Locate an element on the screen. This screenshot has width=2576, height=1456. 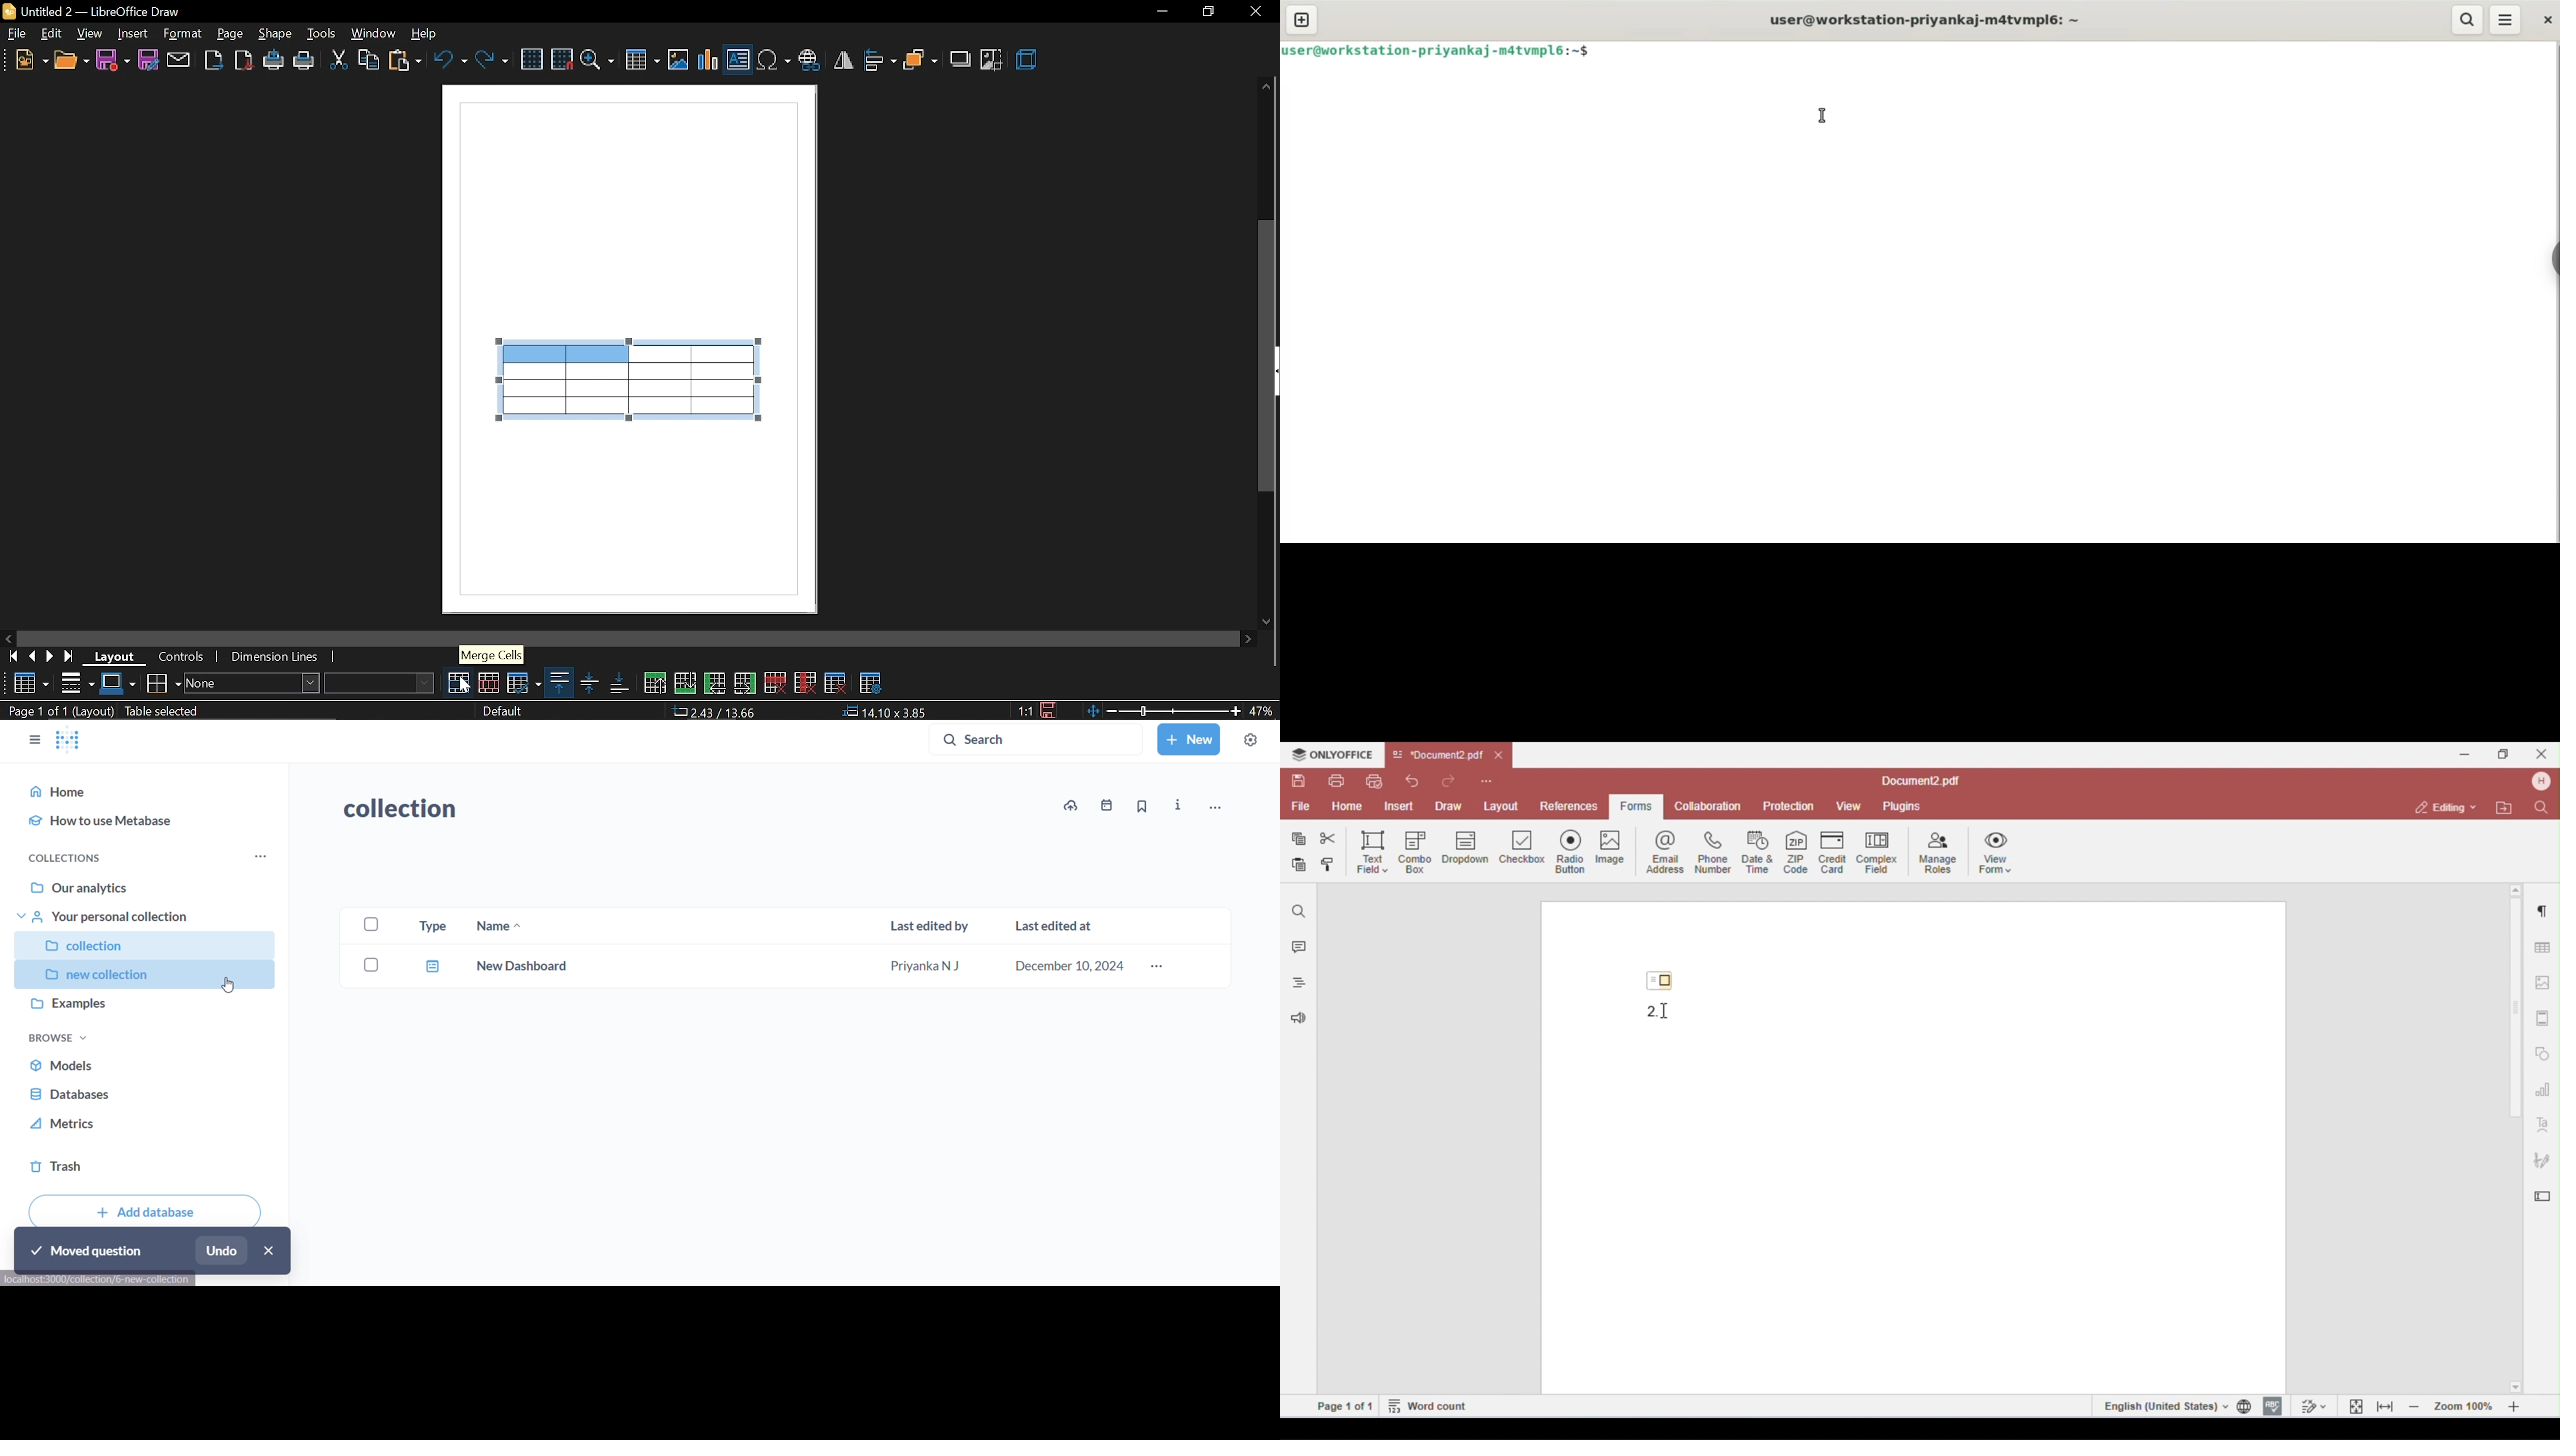
metrics is located at coordinates (147, 1128).